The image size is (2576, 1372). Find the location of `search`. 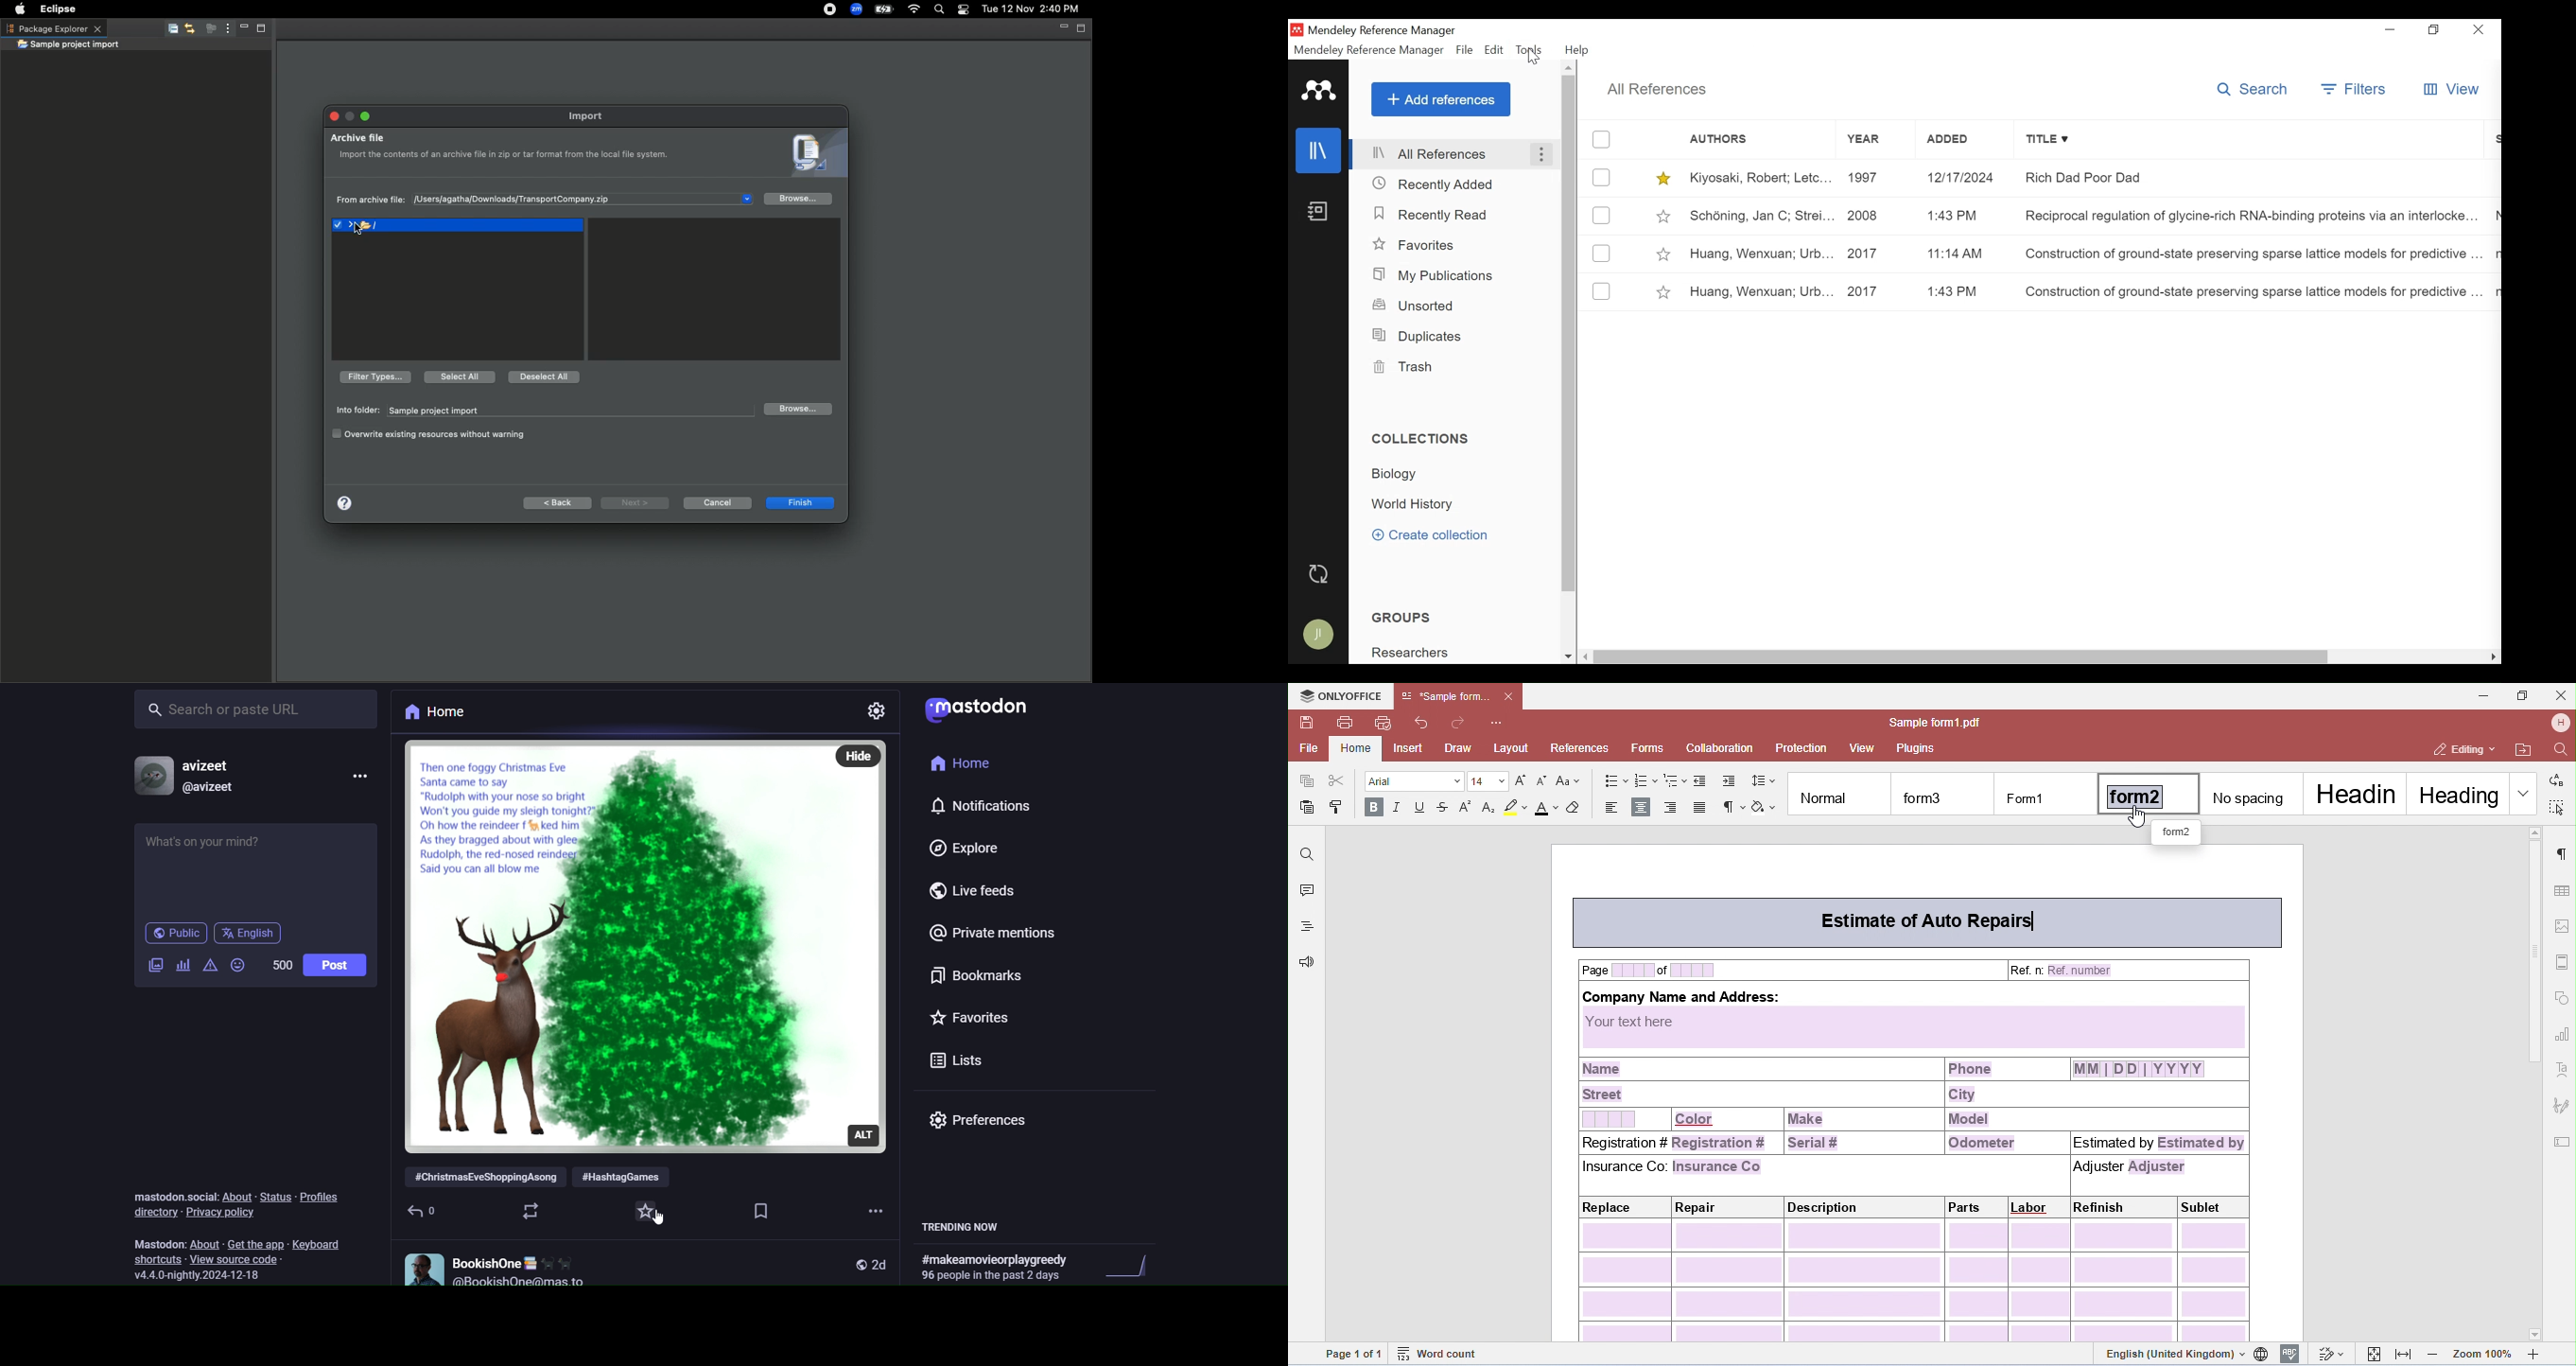

search is located at coordinates (262, 708).